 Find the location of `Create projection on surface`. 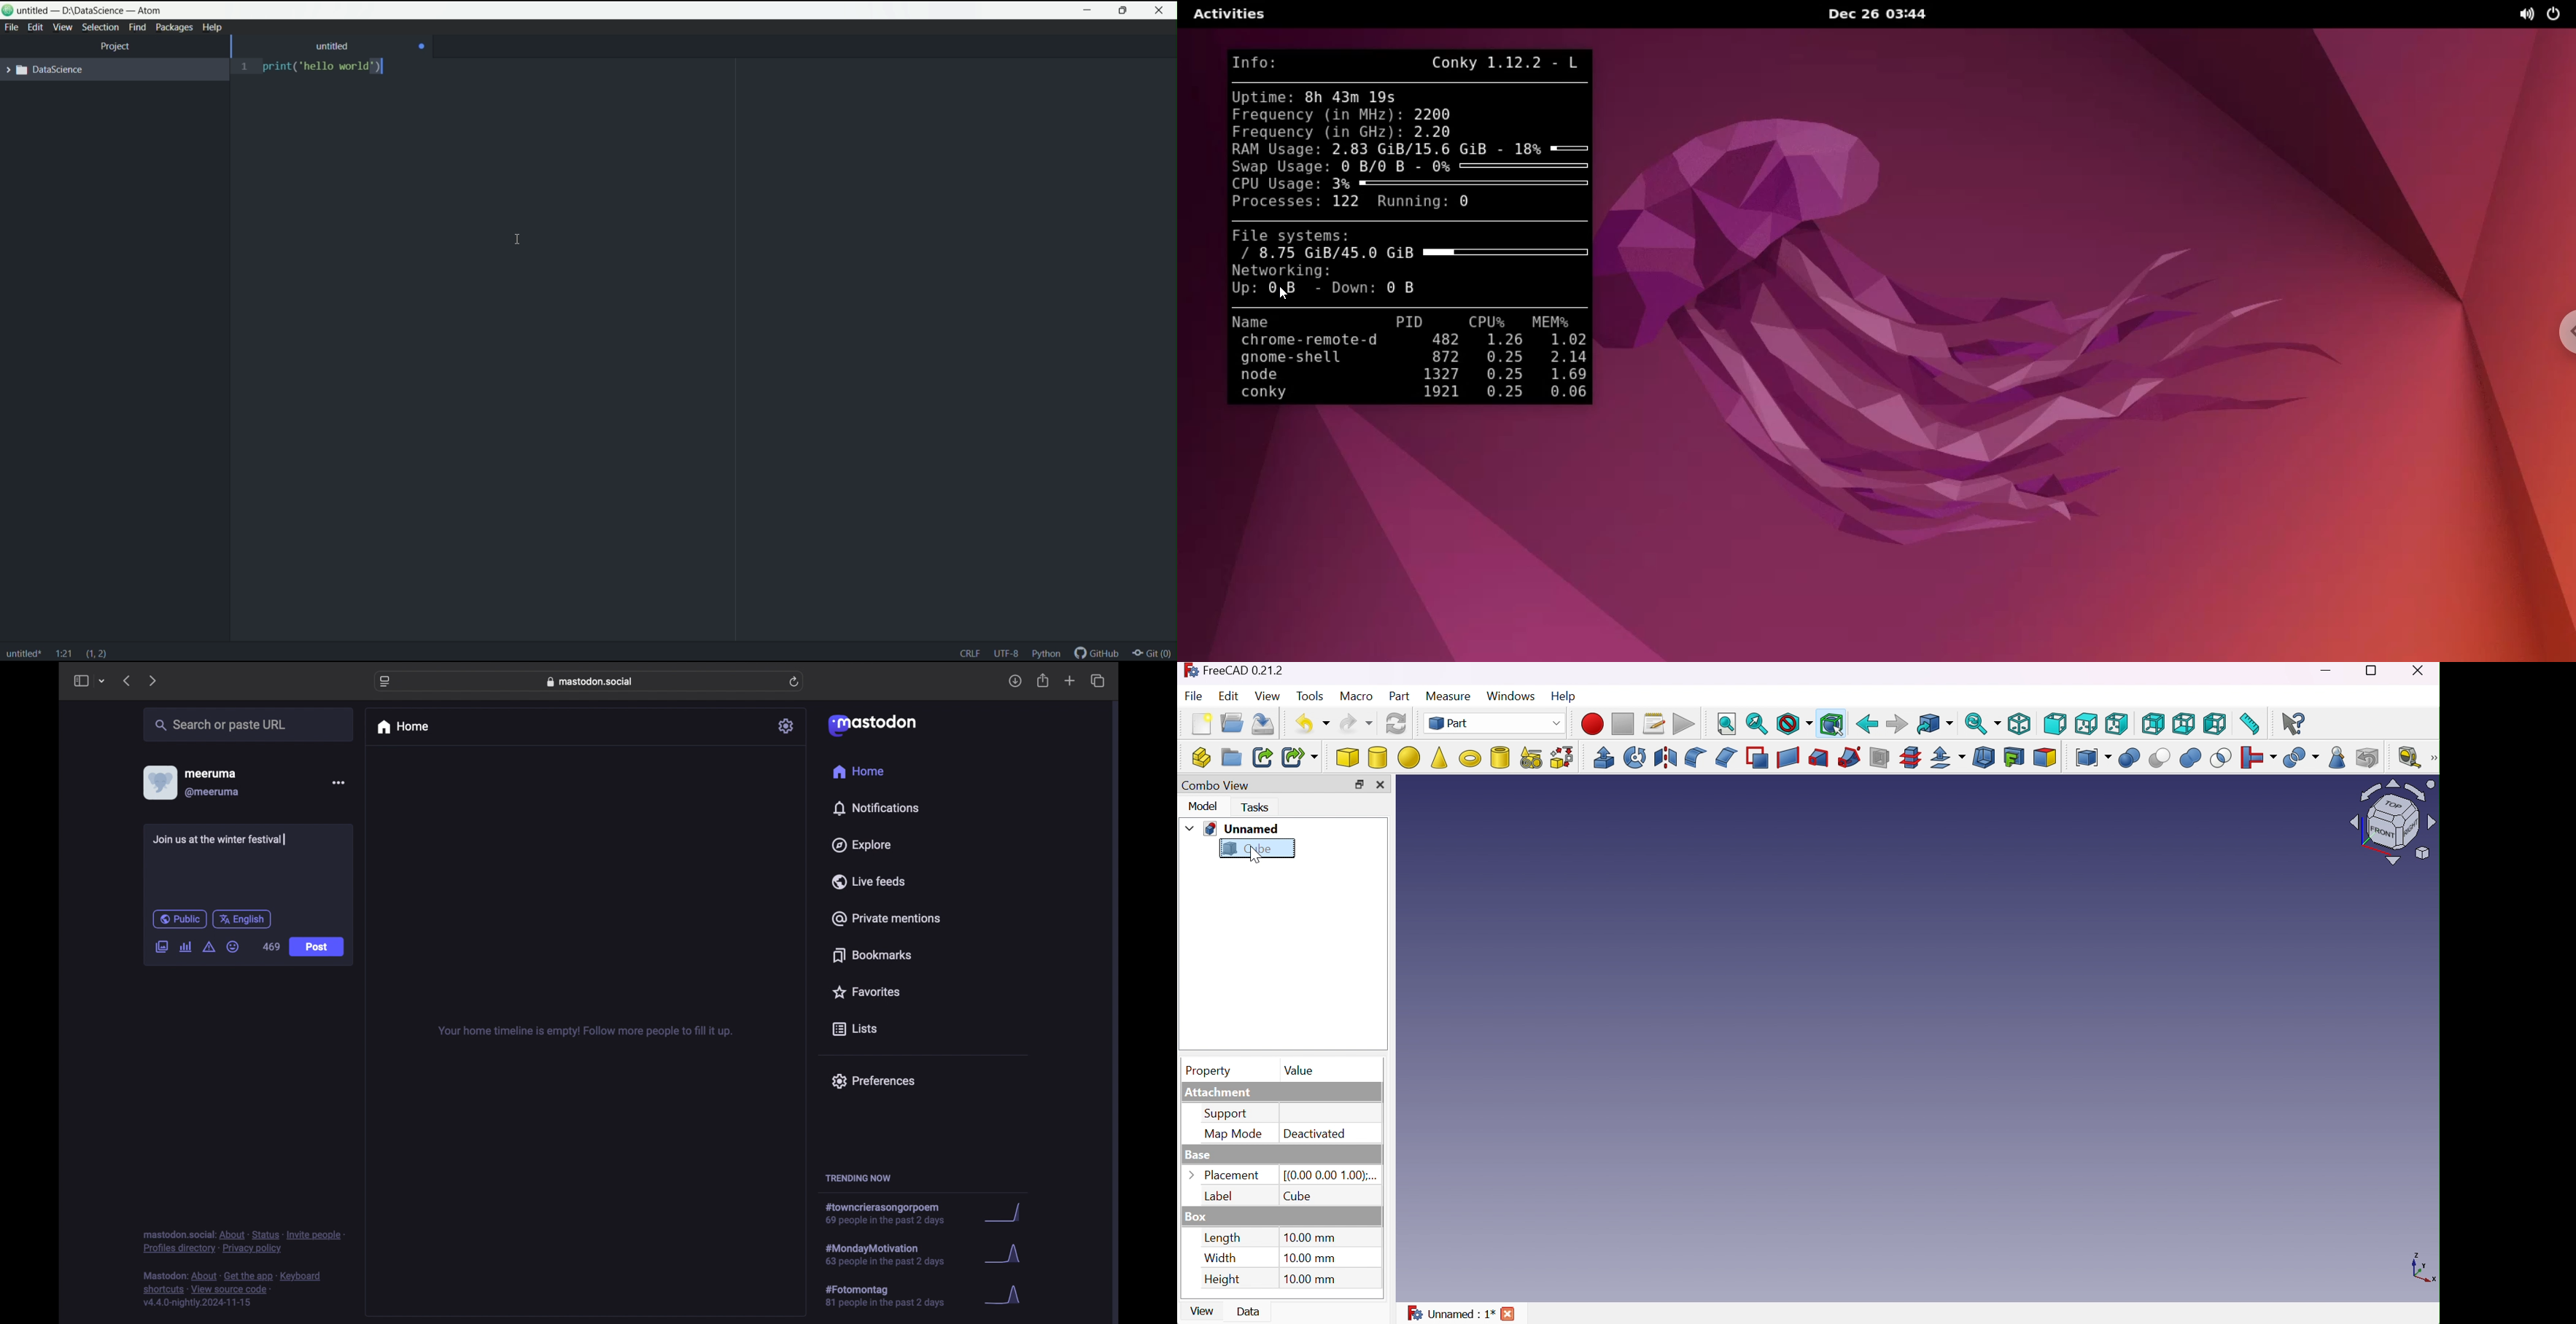

Create projection on surface is located at coordinates (2013, 757).